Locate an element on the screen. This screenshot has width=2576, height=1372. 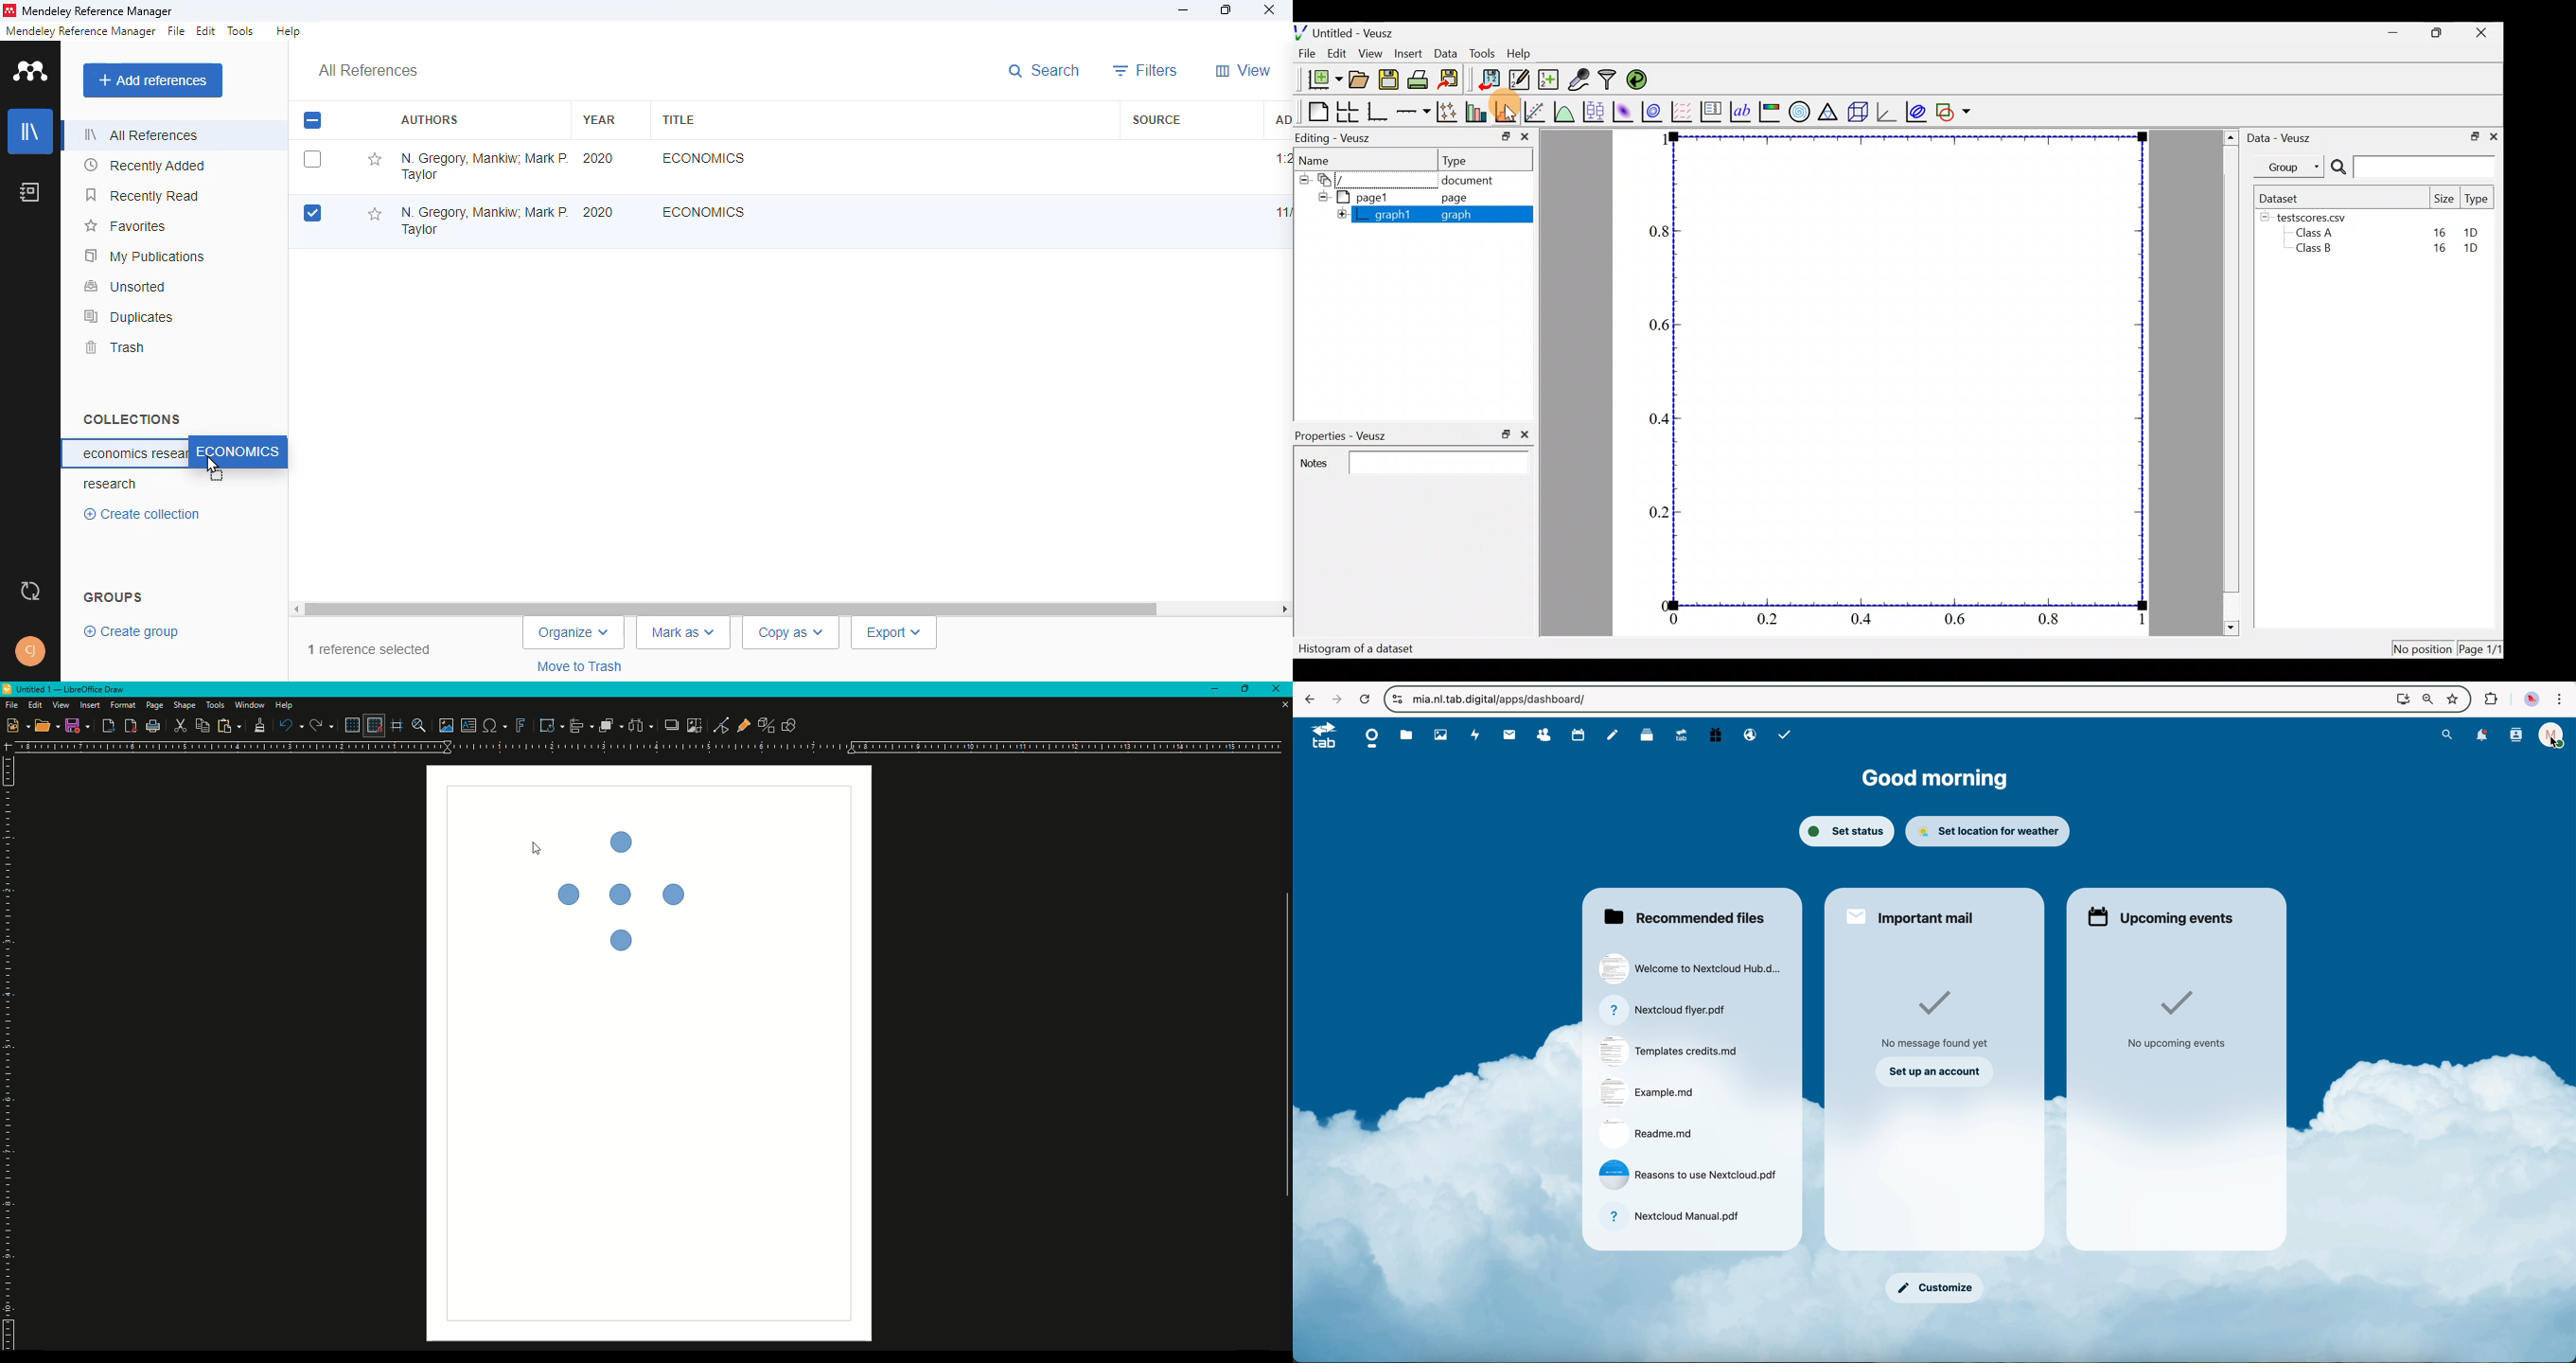
sync is located at coordinates (30, 592).